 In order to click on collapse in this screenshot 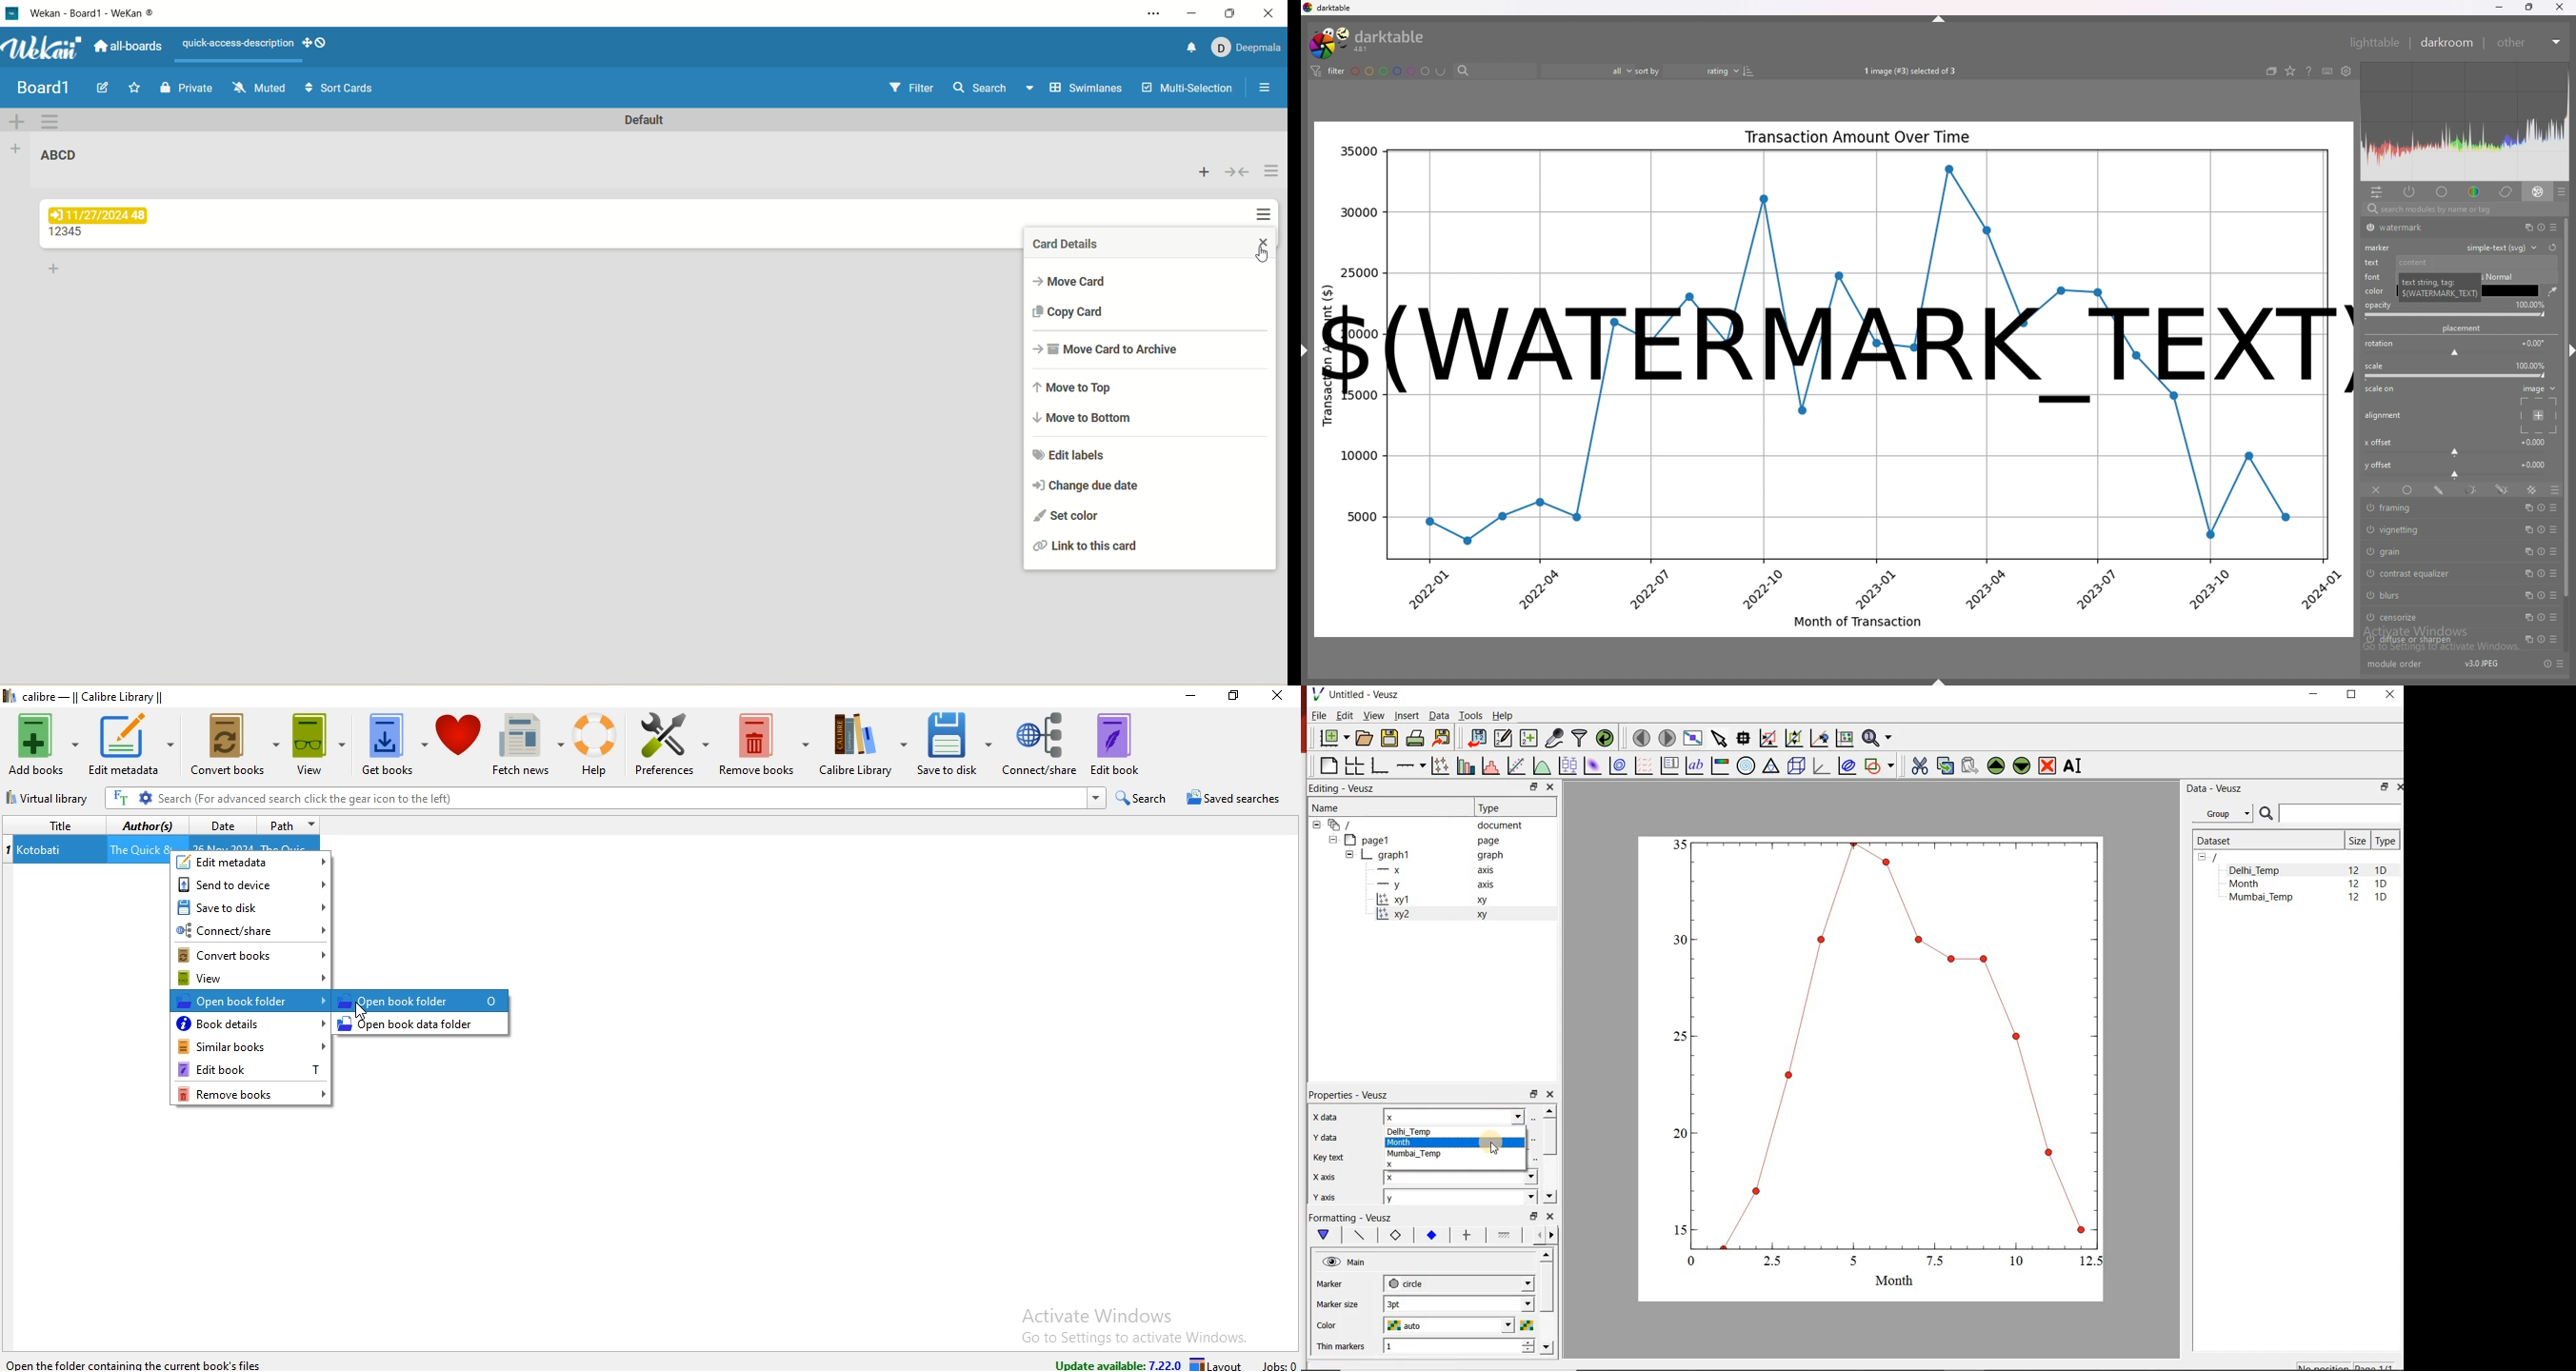, I will do `click(1238, 172)`.